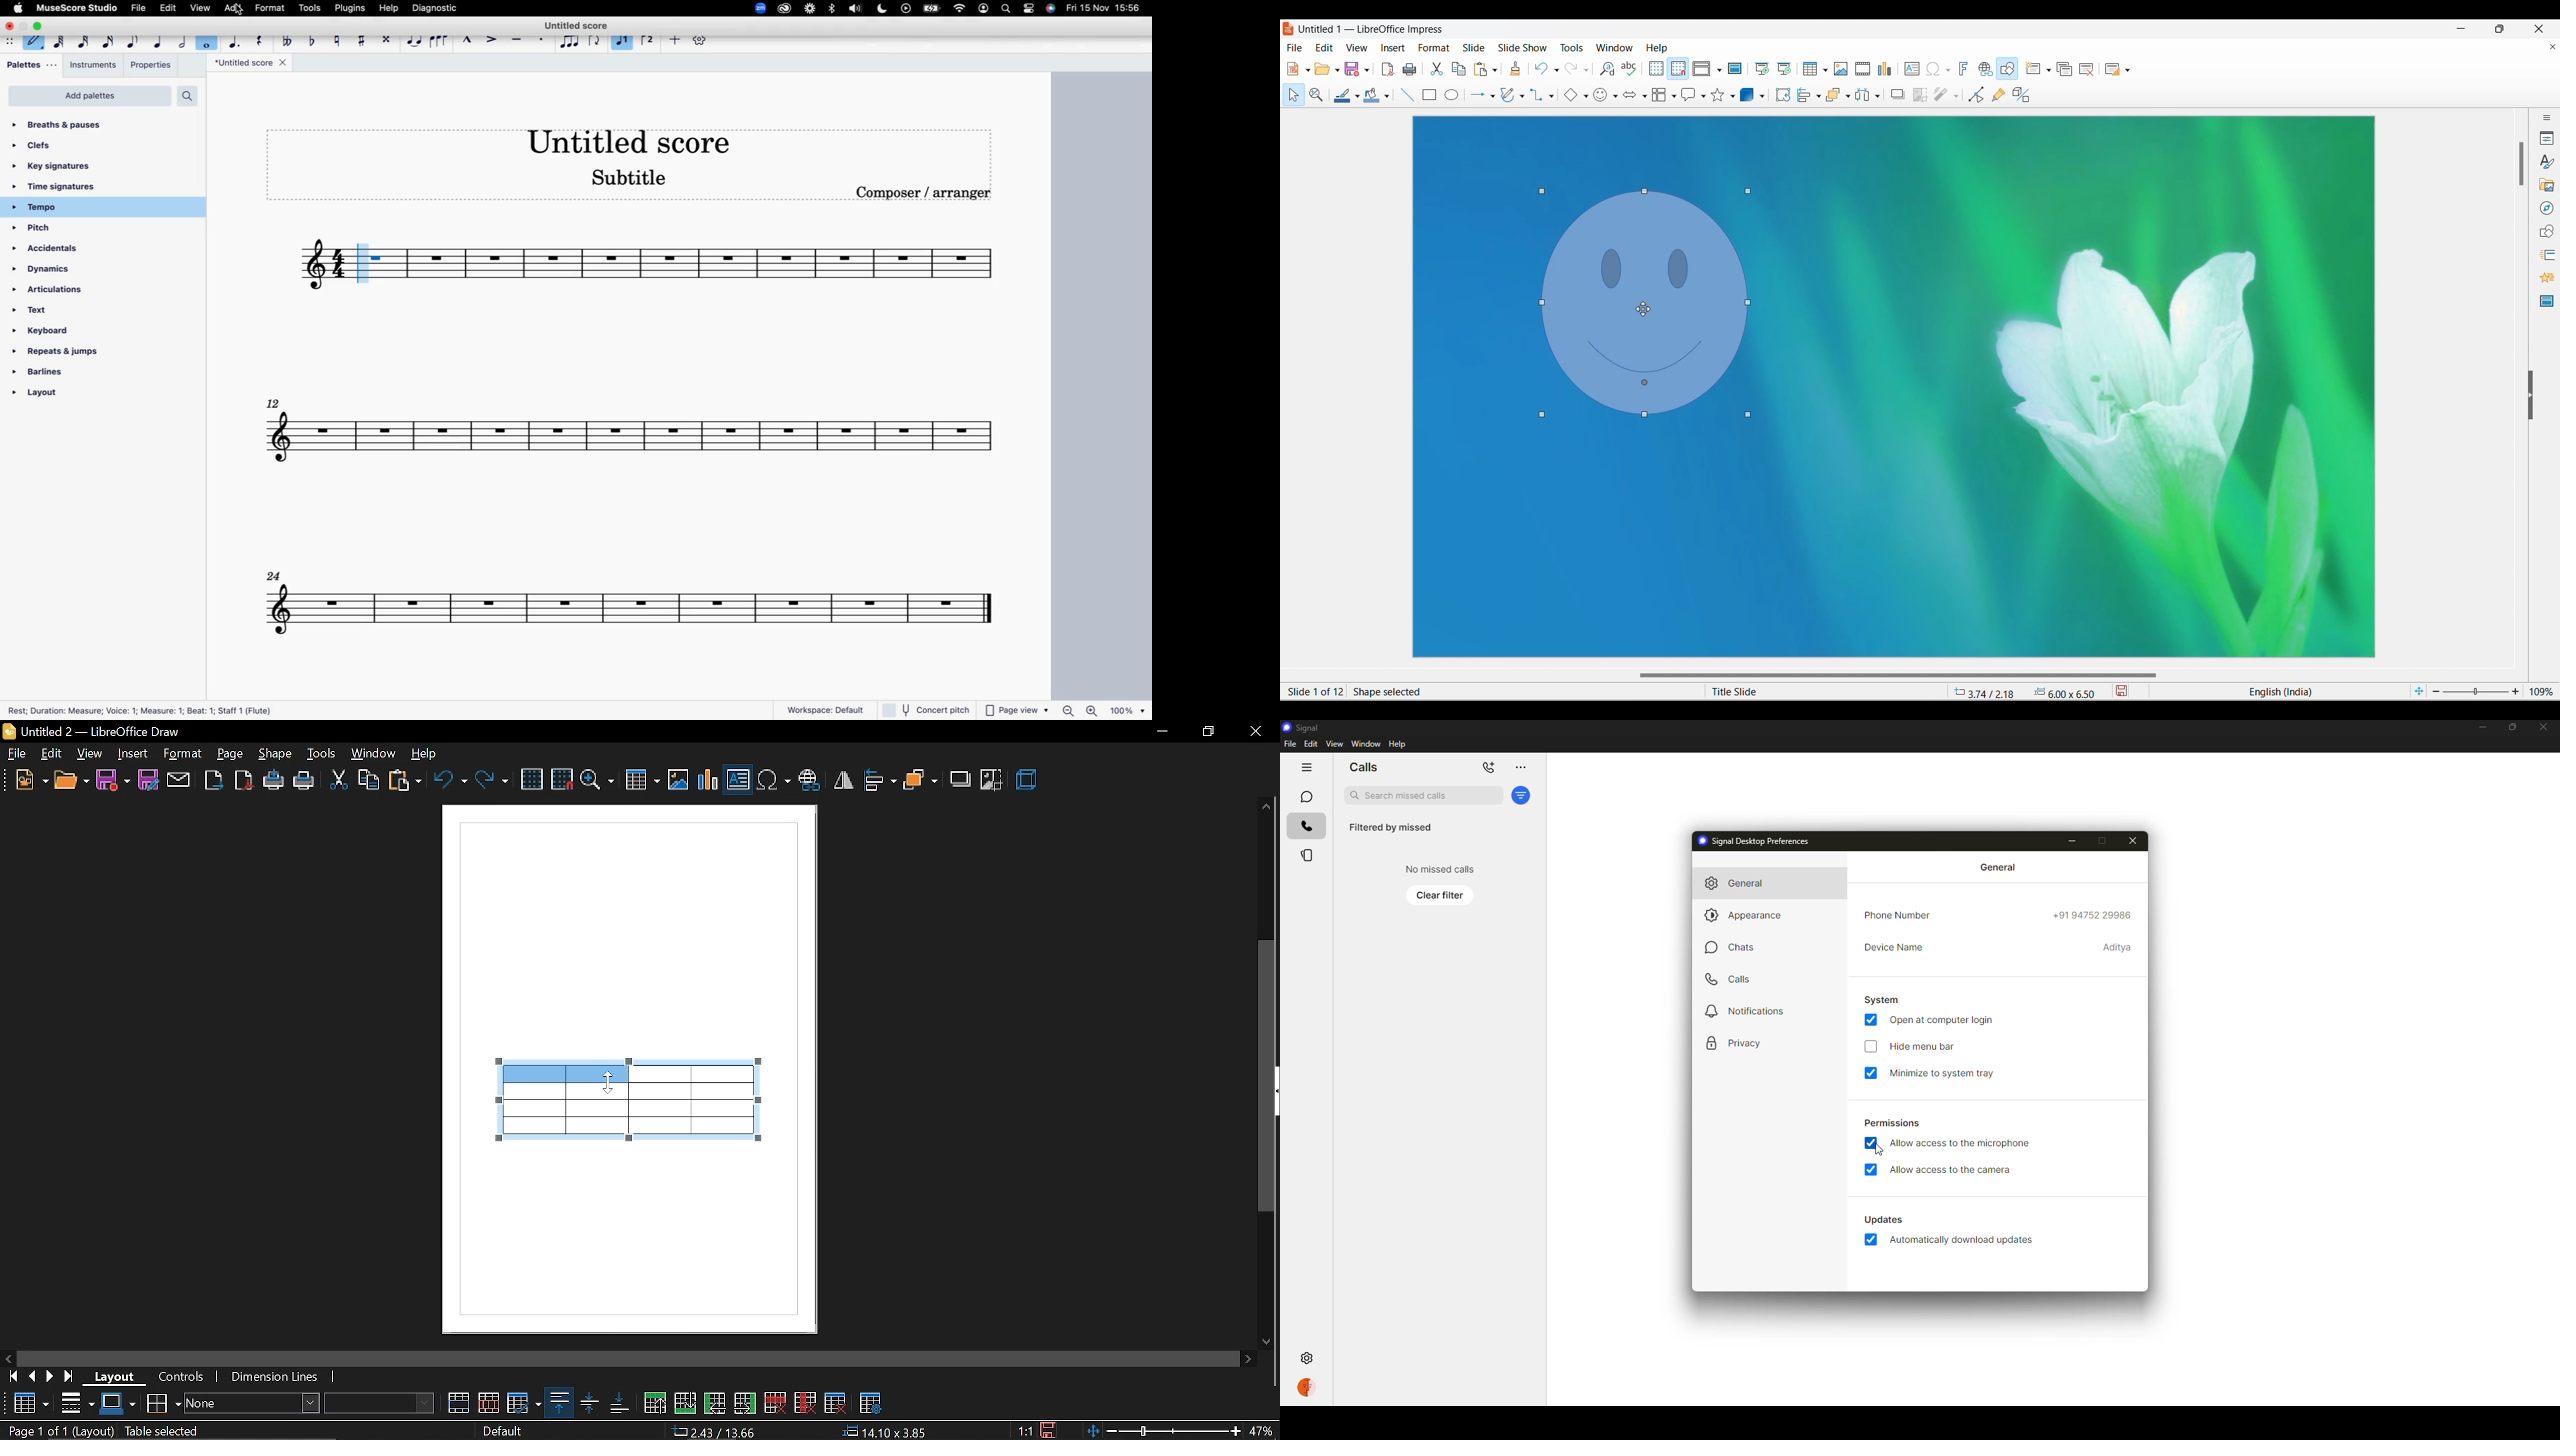 The image size is (2576, 1456). I want to click on Ellipse, so click(1451, 94).